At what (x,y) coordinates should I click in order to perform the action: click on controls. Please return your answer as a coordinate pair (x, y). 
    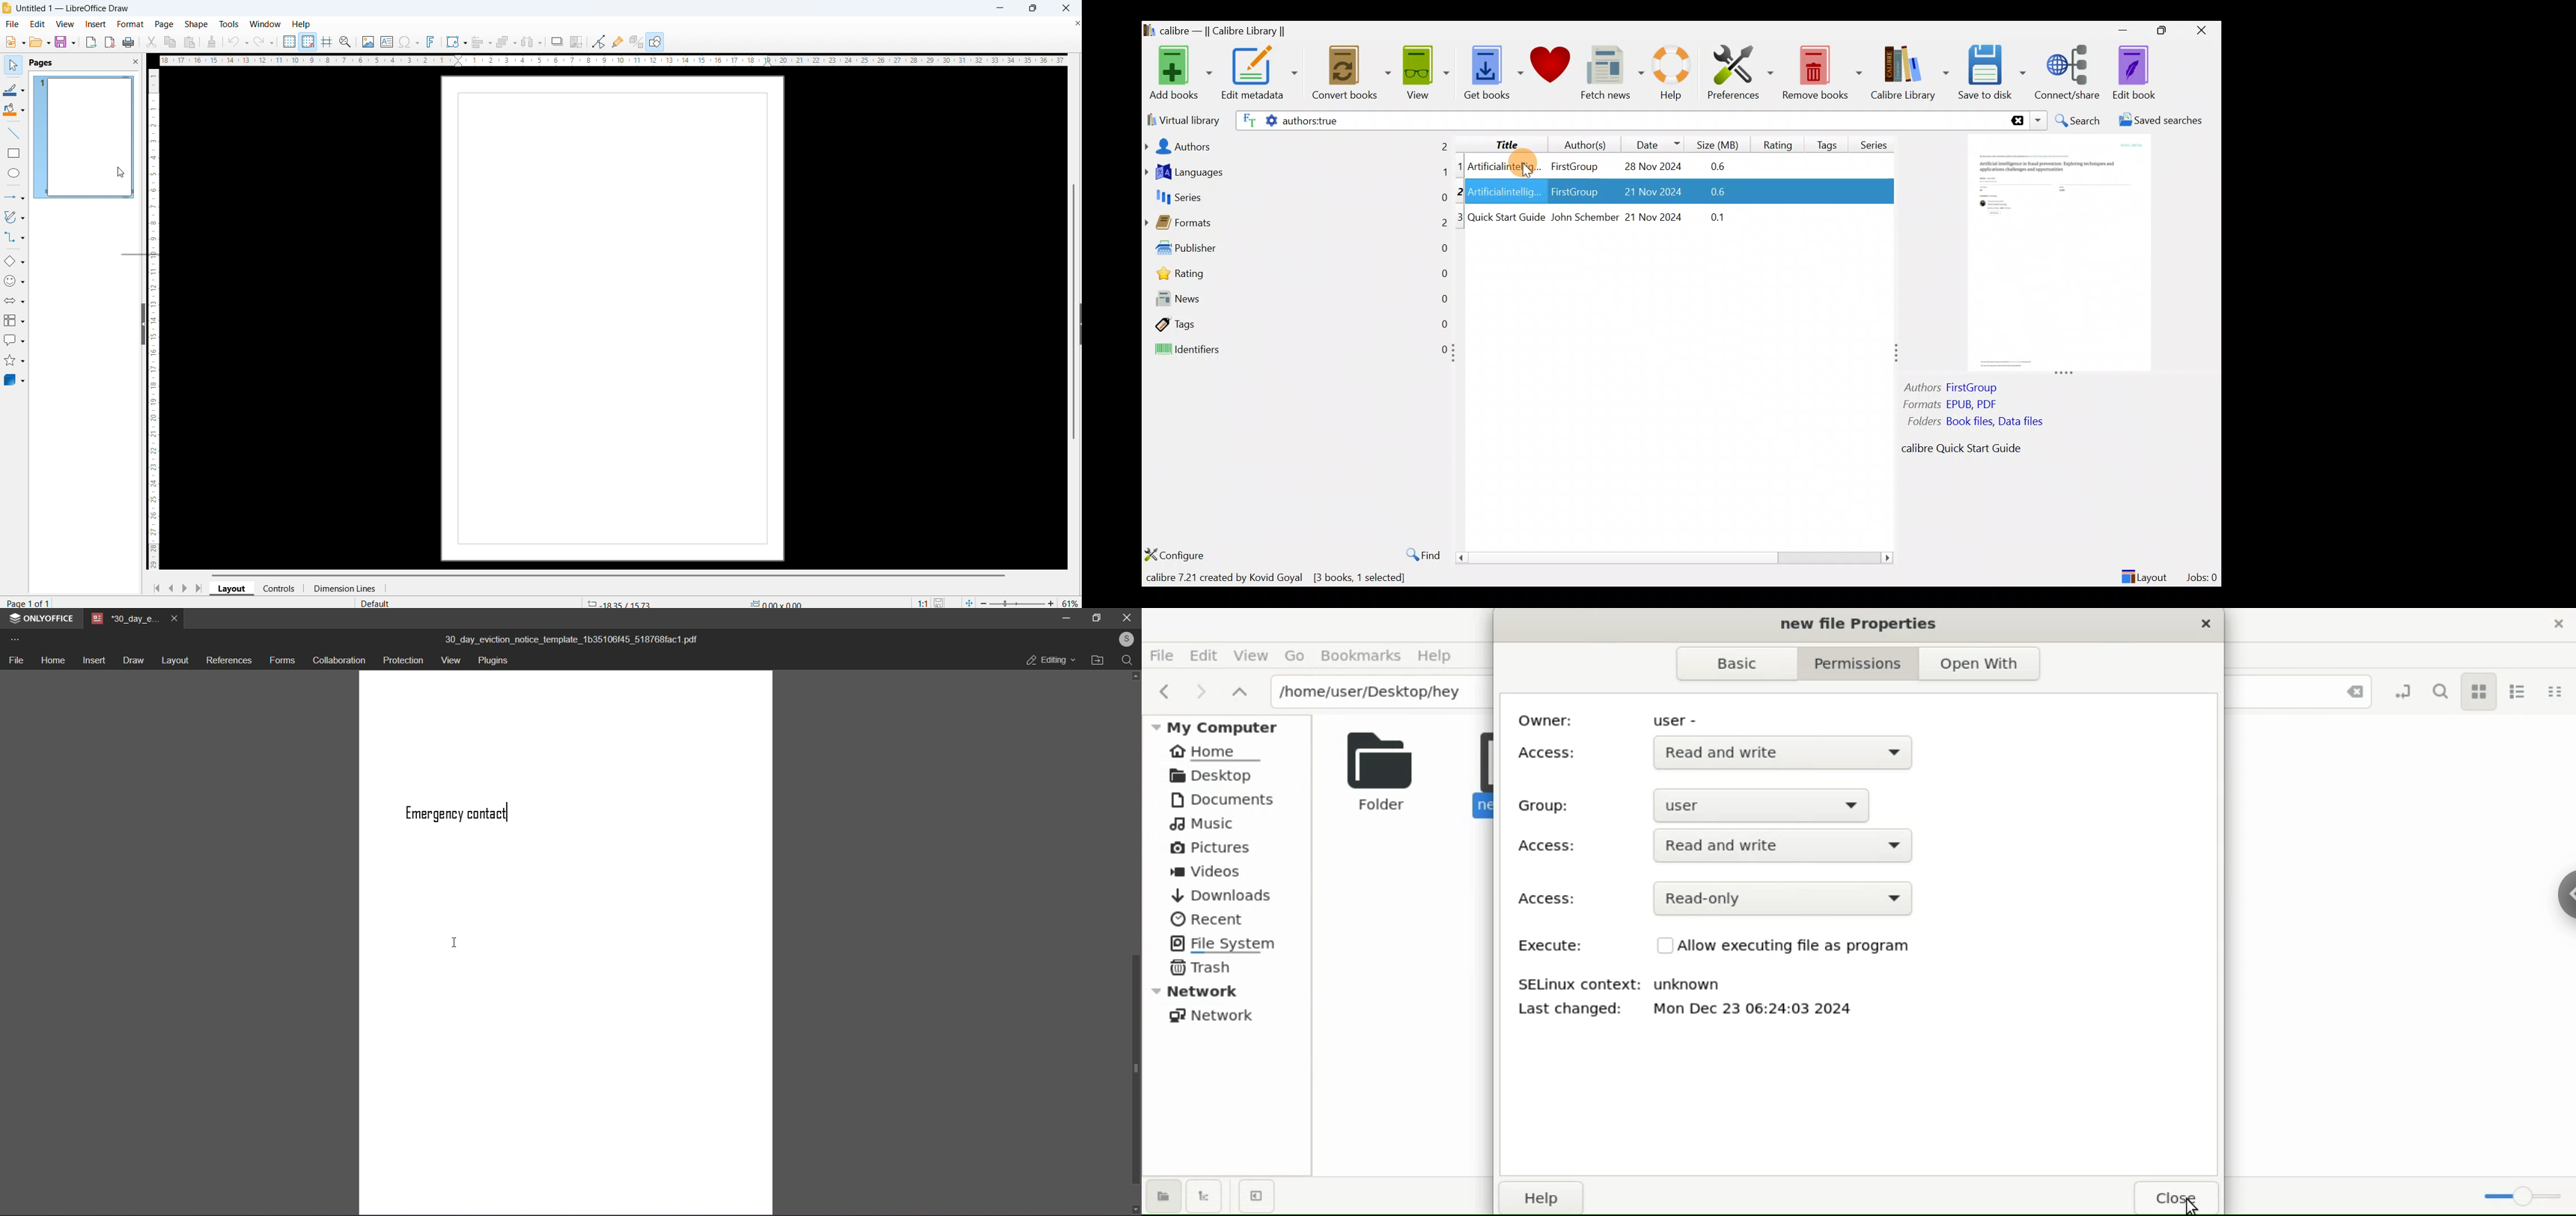
    Looking at the image, I should click on (280, 588).